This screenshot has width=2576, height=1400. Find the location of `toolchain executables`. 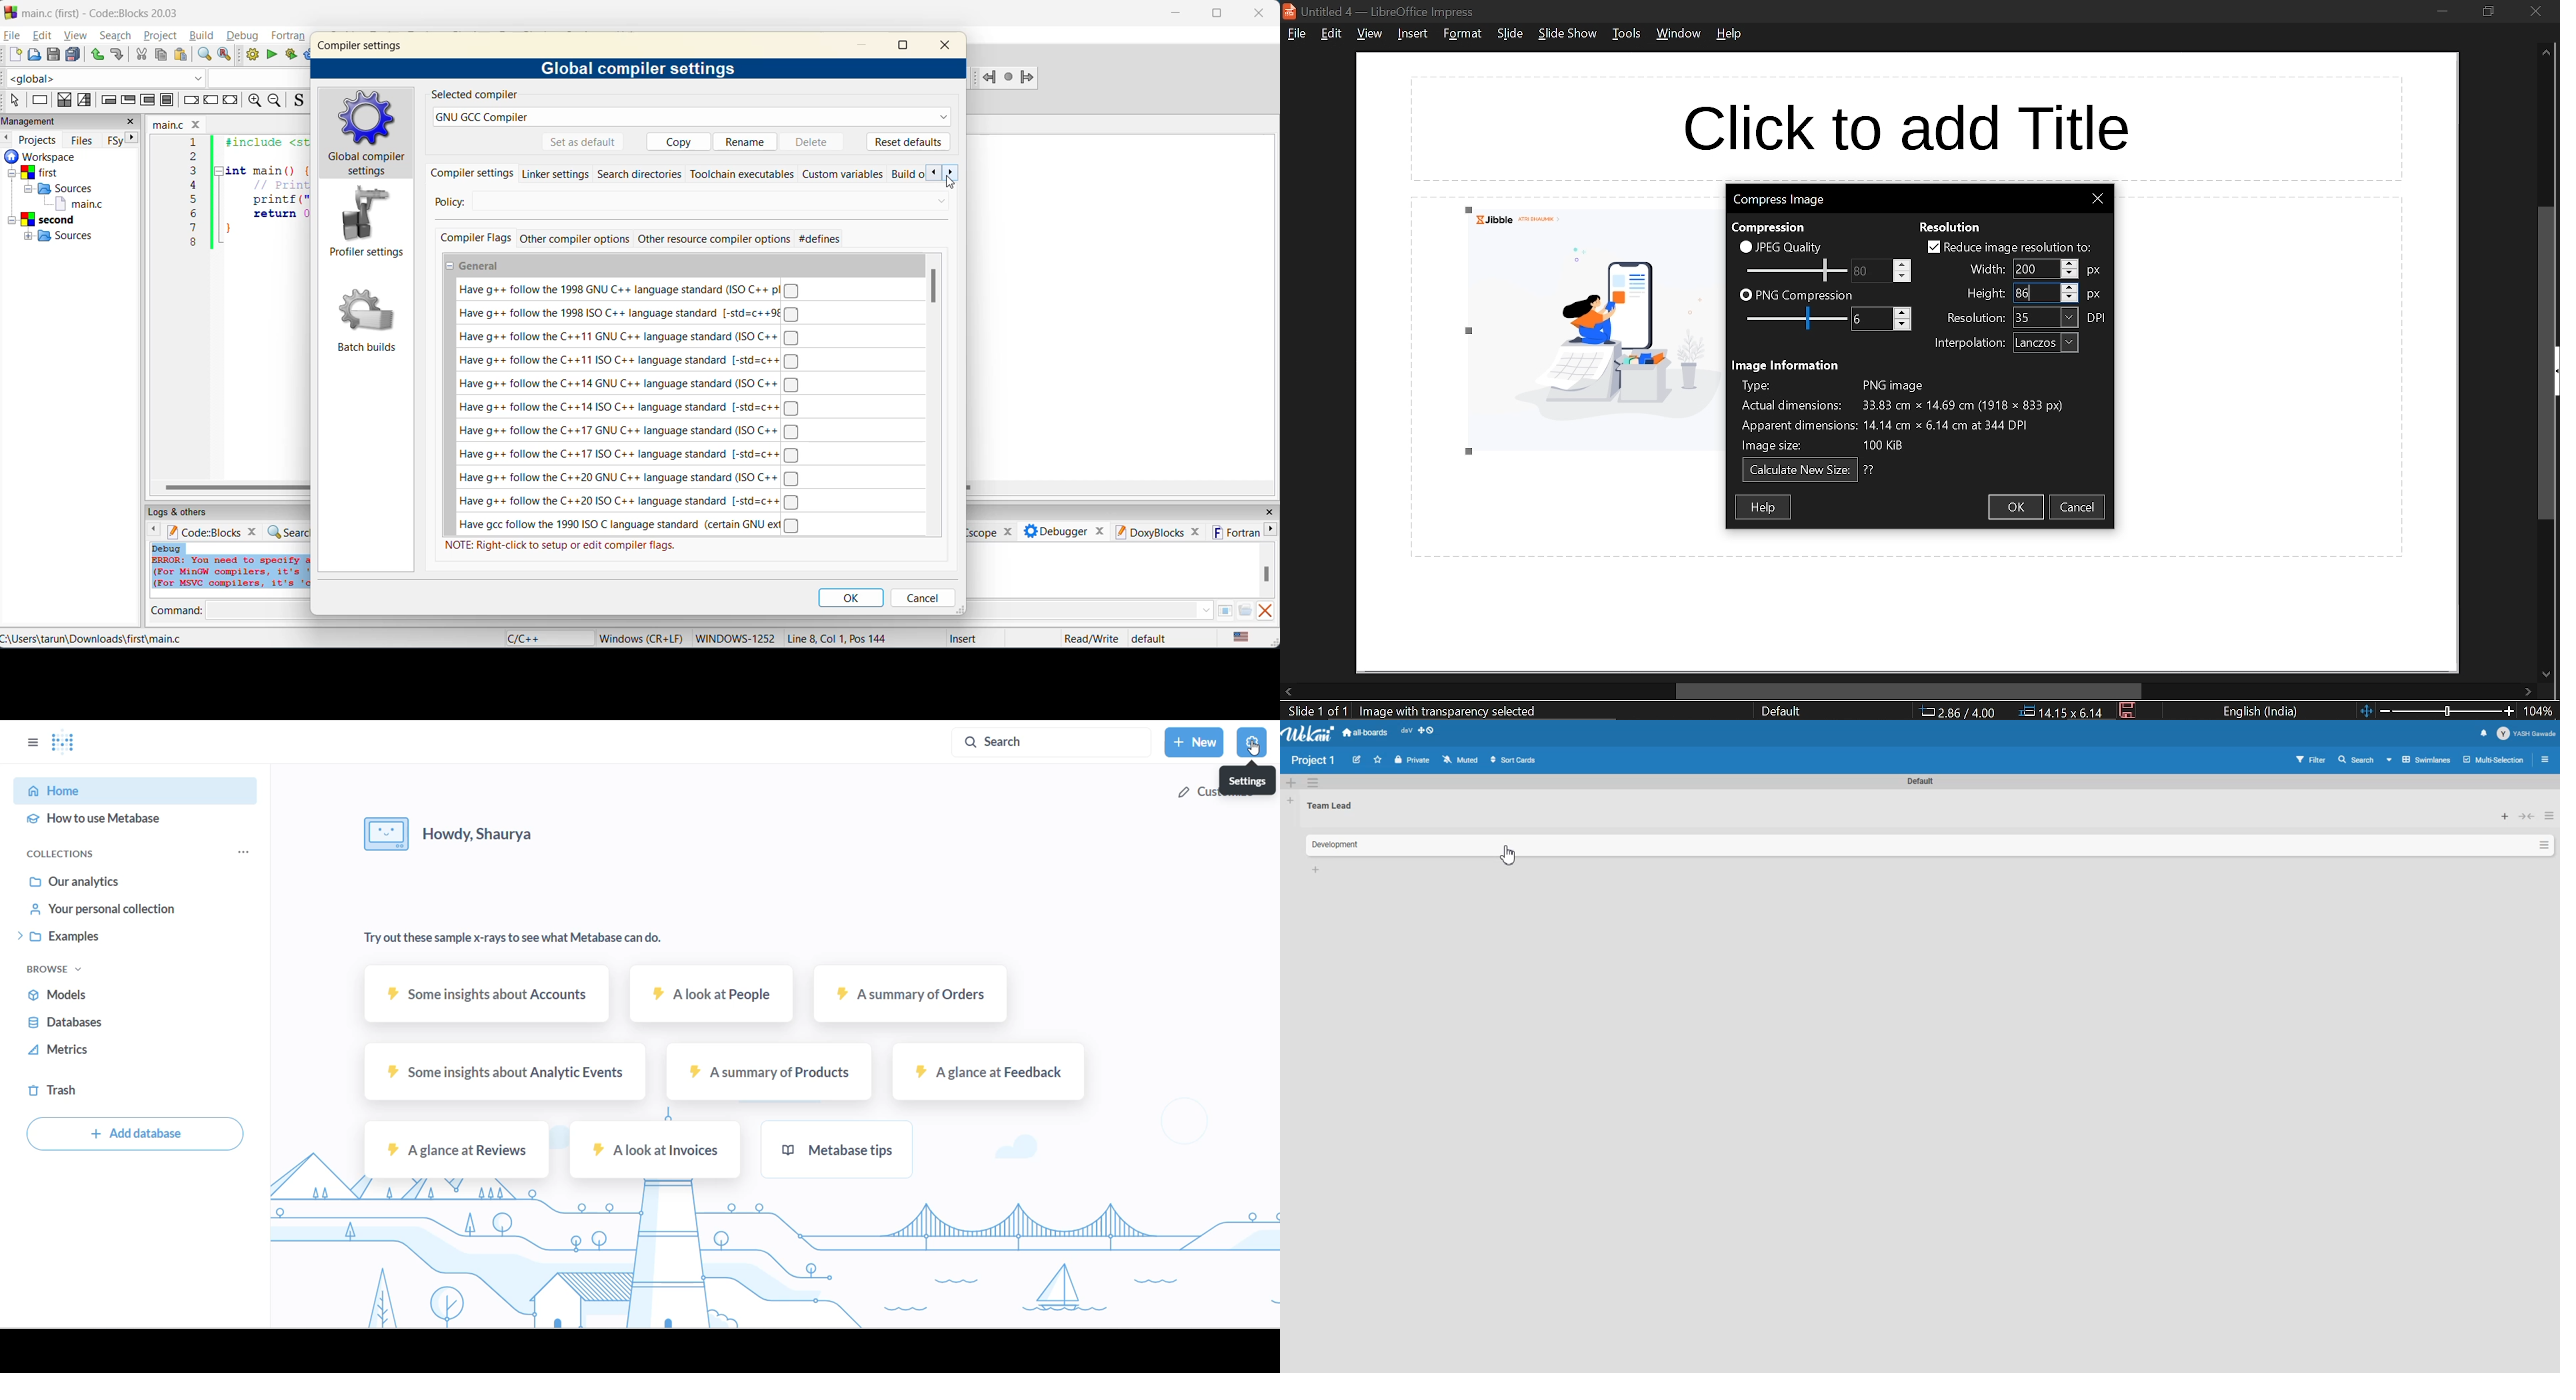

toolchain executables is located at coordinates (742, 174).